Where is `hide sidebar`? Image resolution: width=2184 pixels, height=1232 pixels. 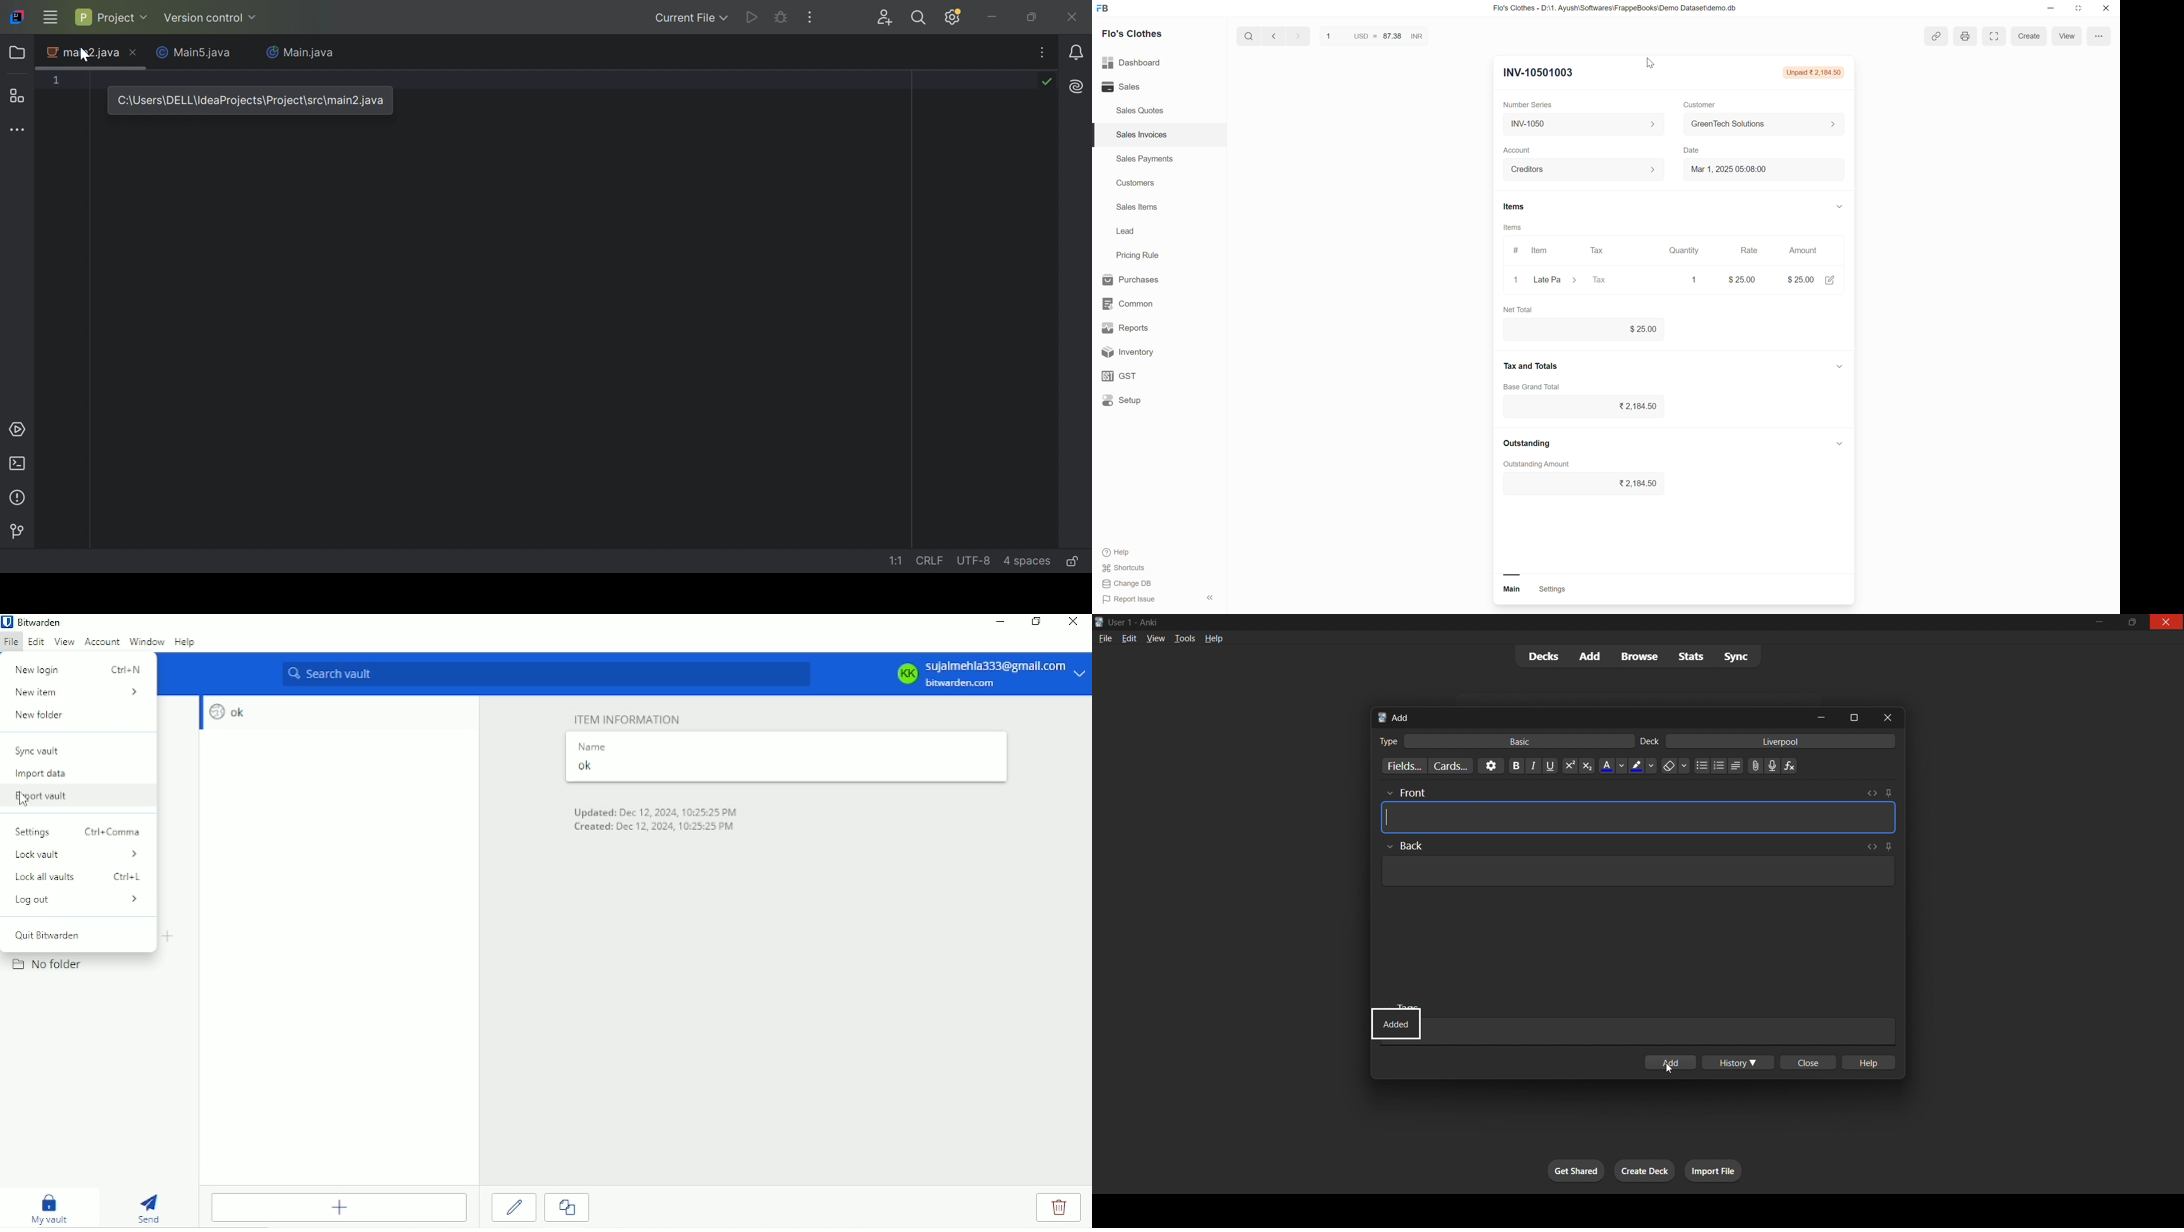 hide sidebar is located at coordinates (1211, 598).